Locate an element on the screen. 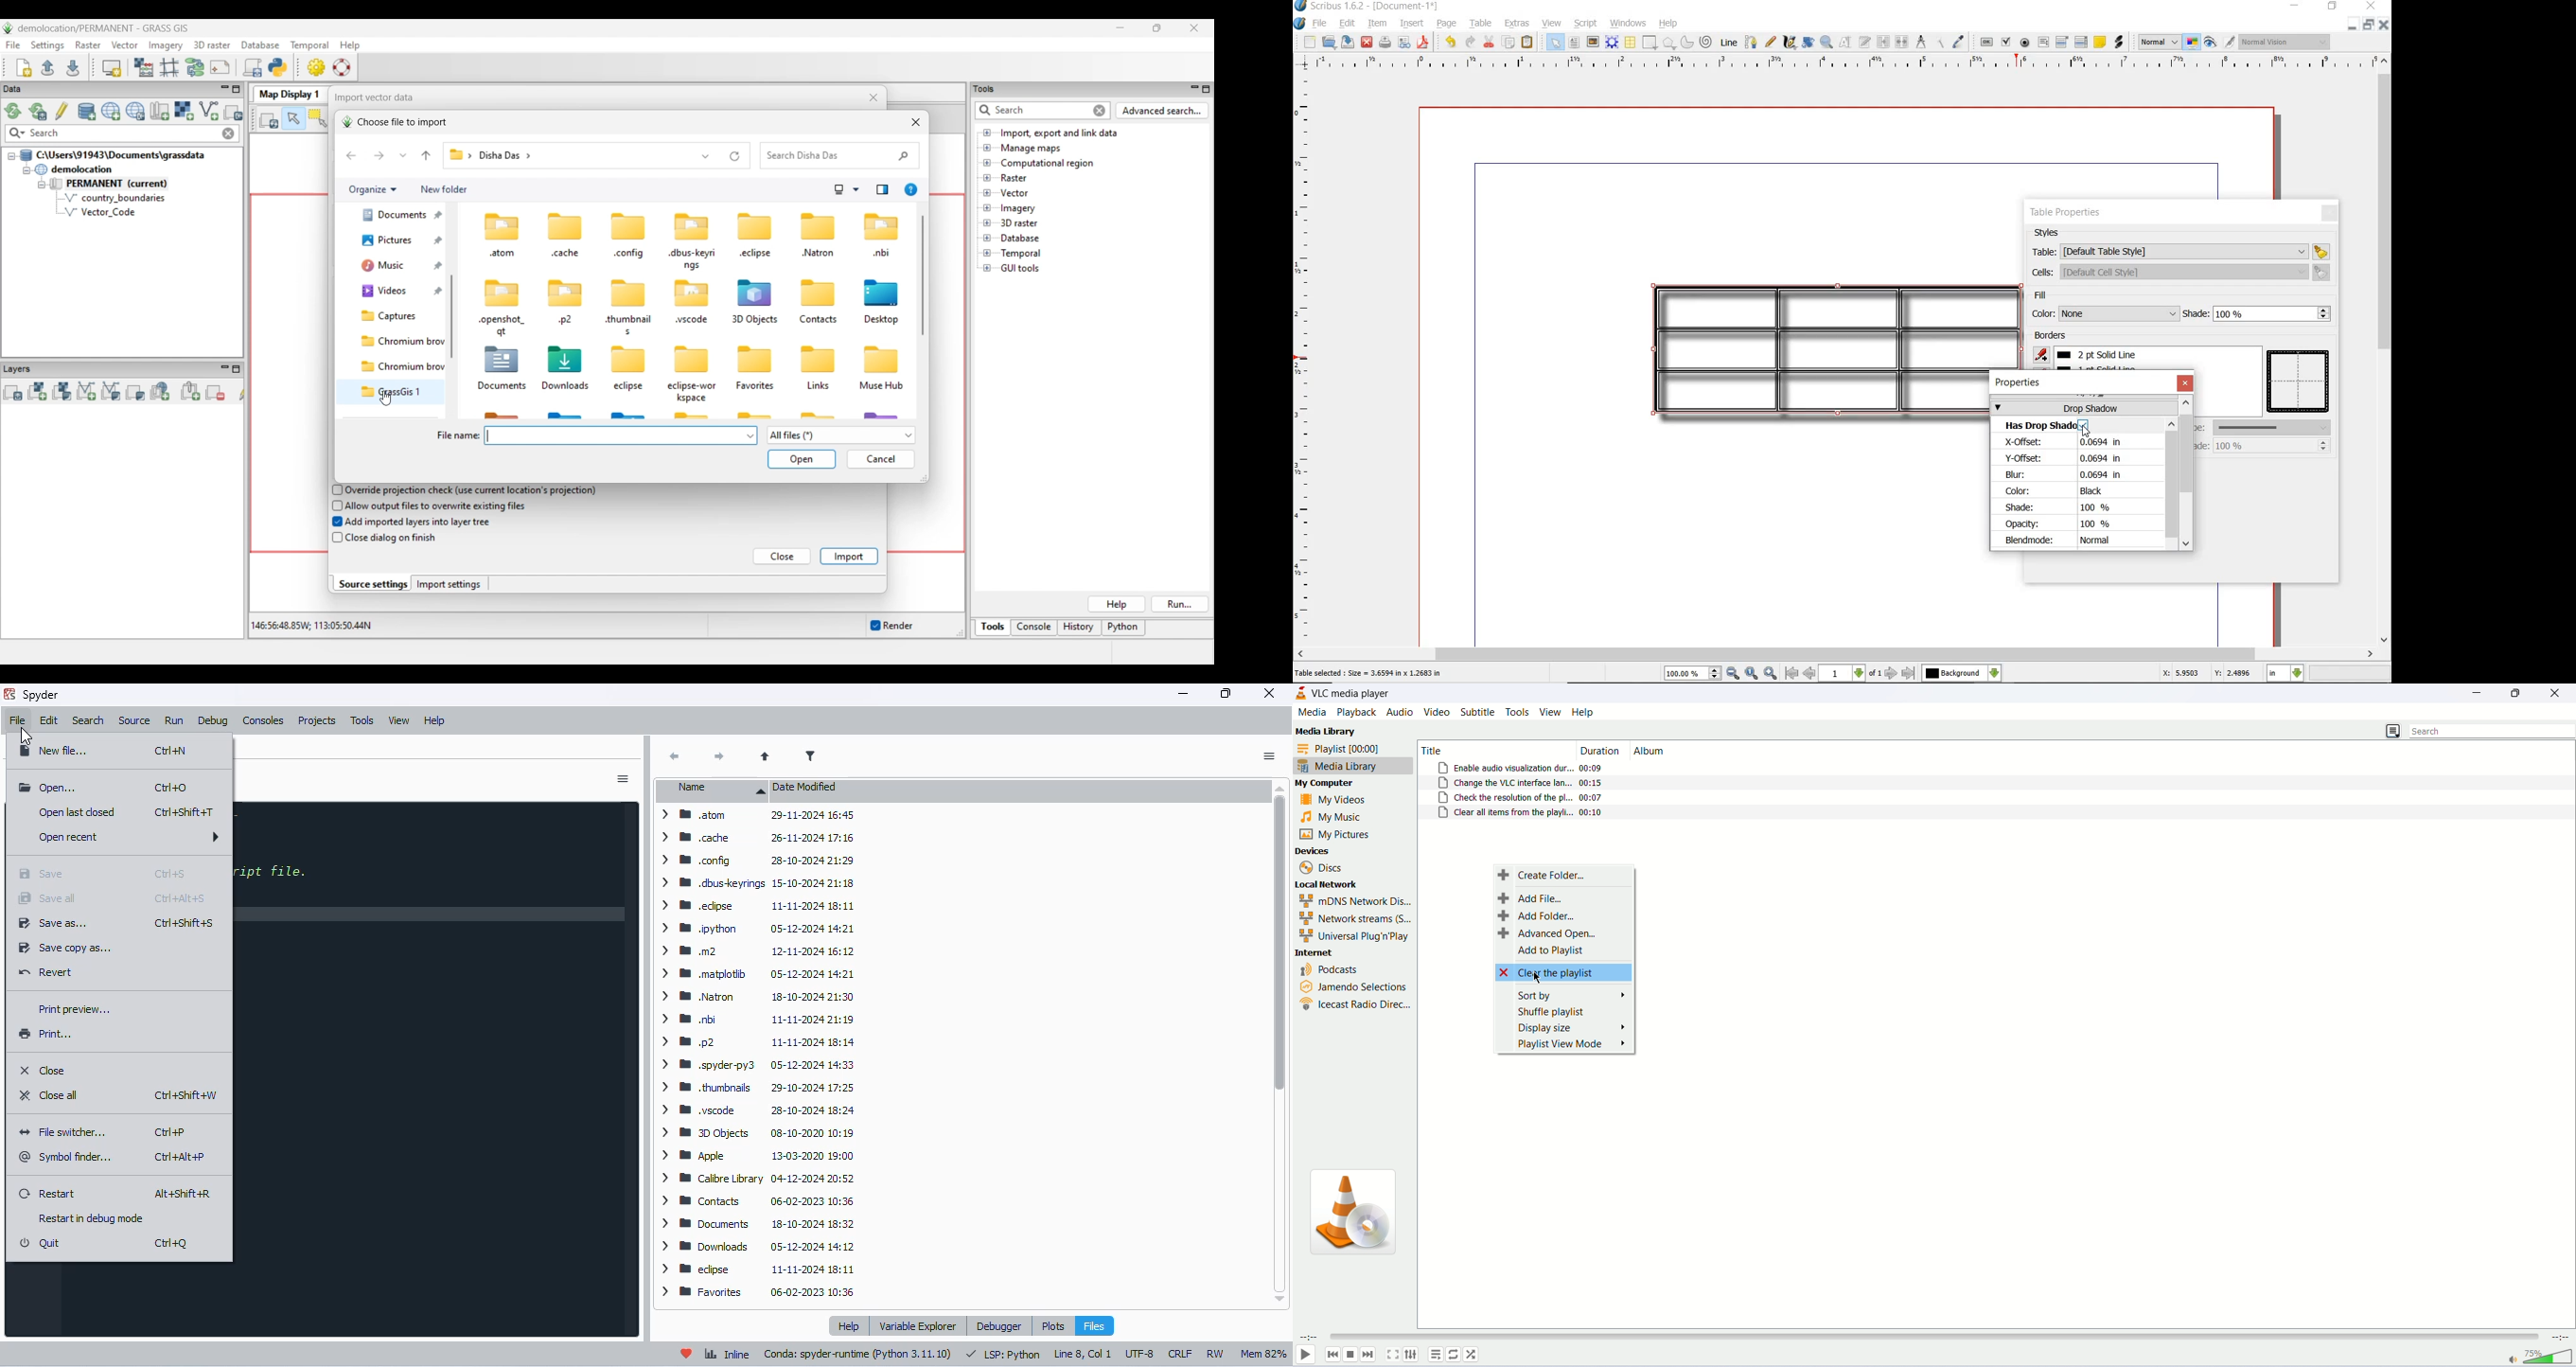  fill is located at coordinates (2059, 297).